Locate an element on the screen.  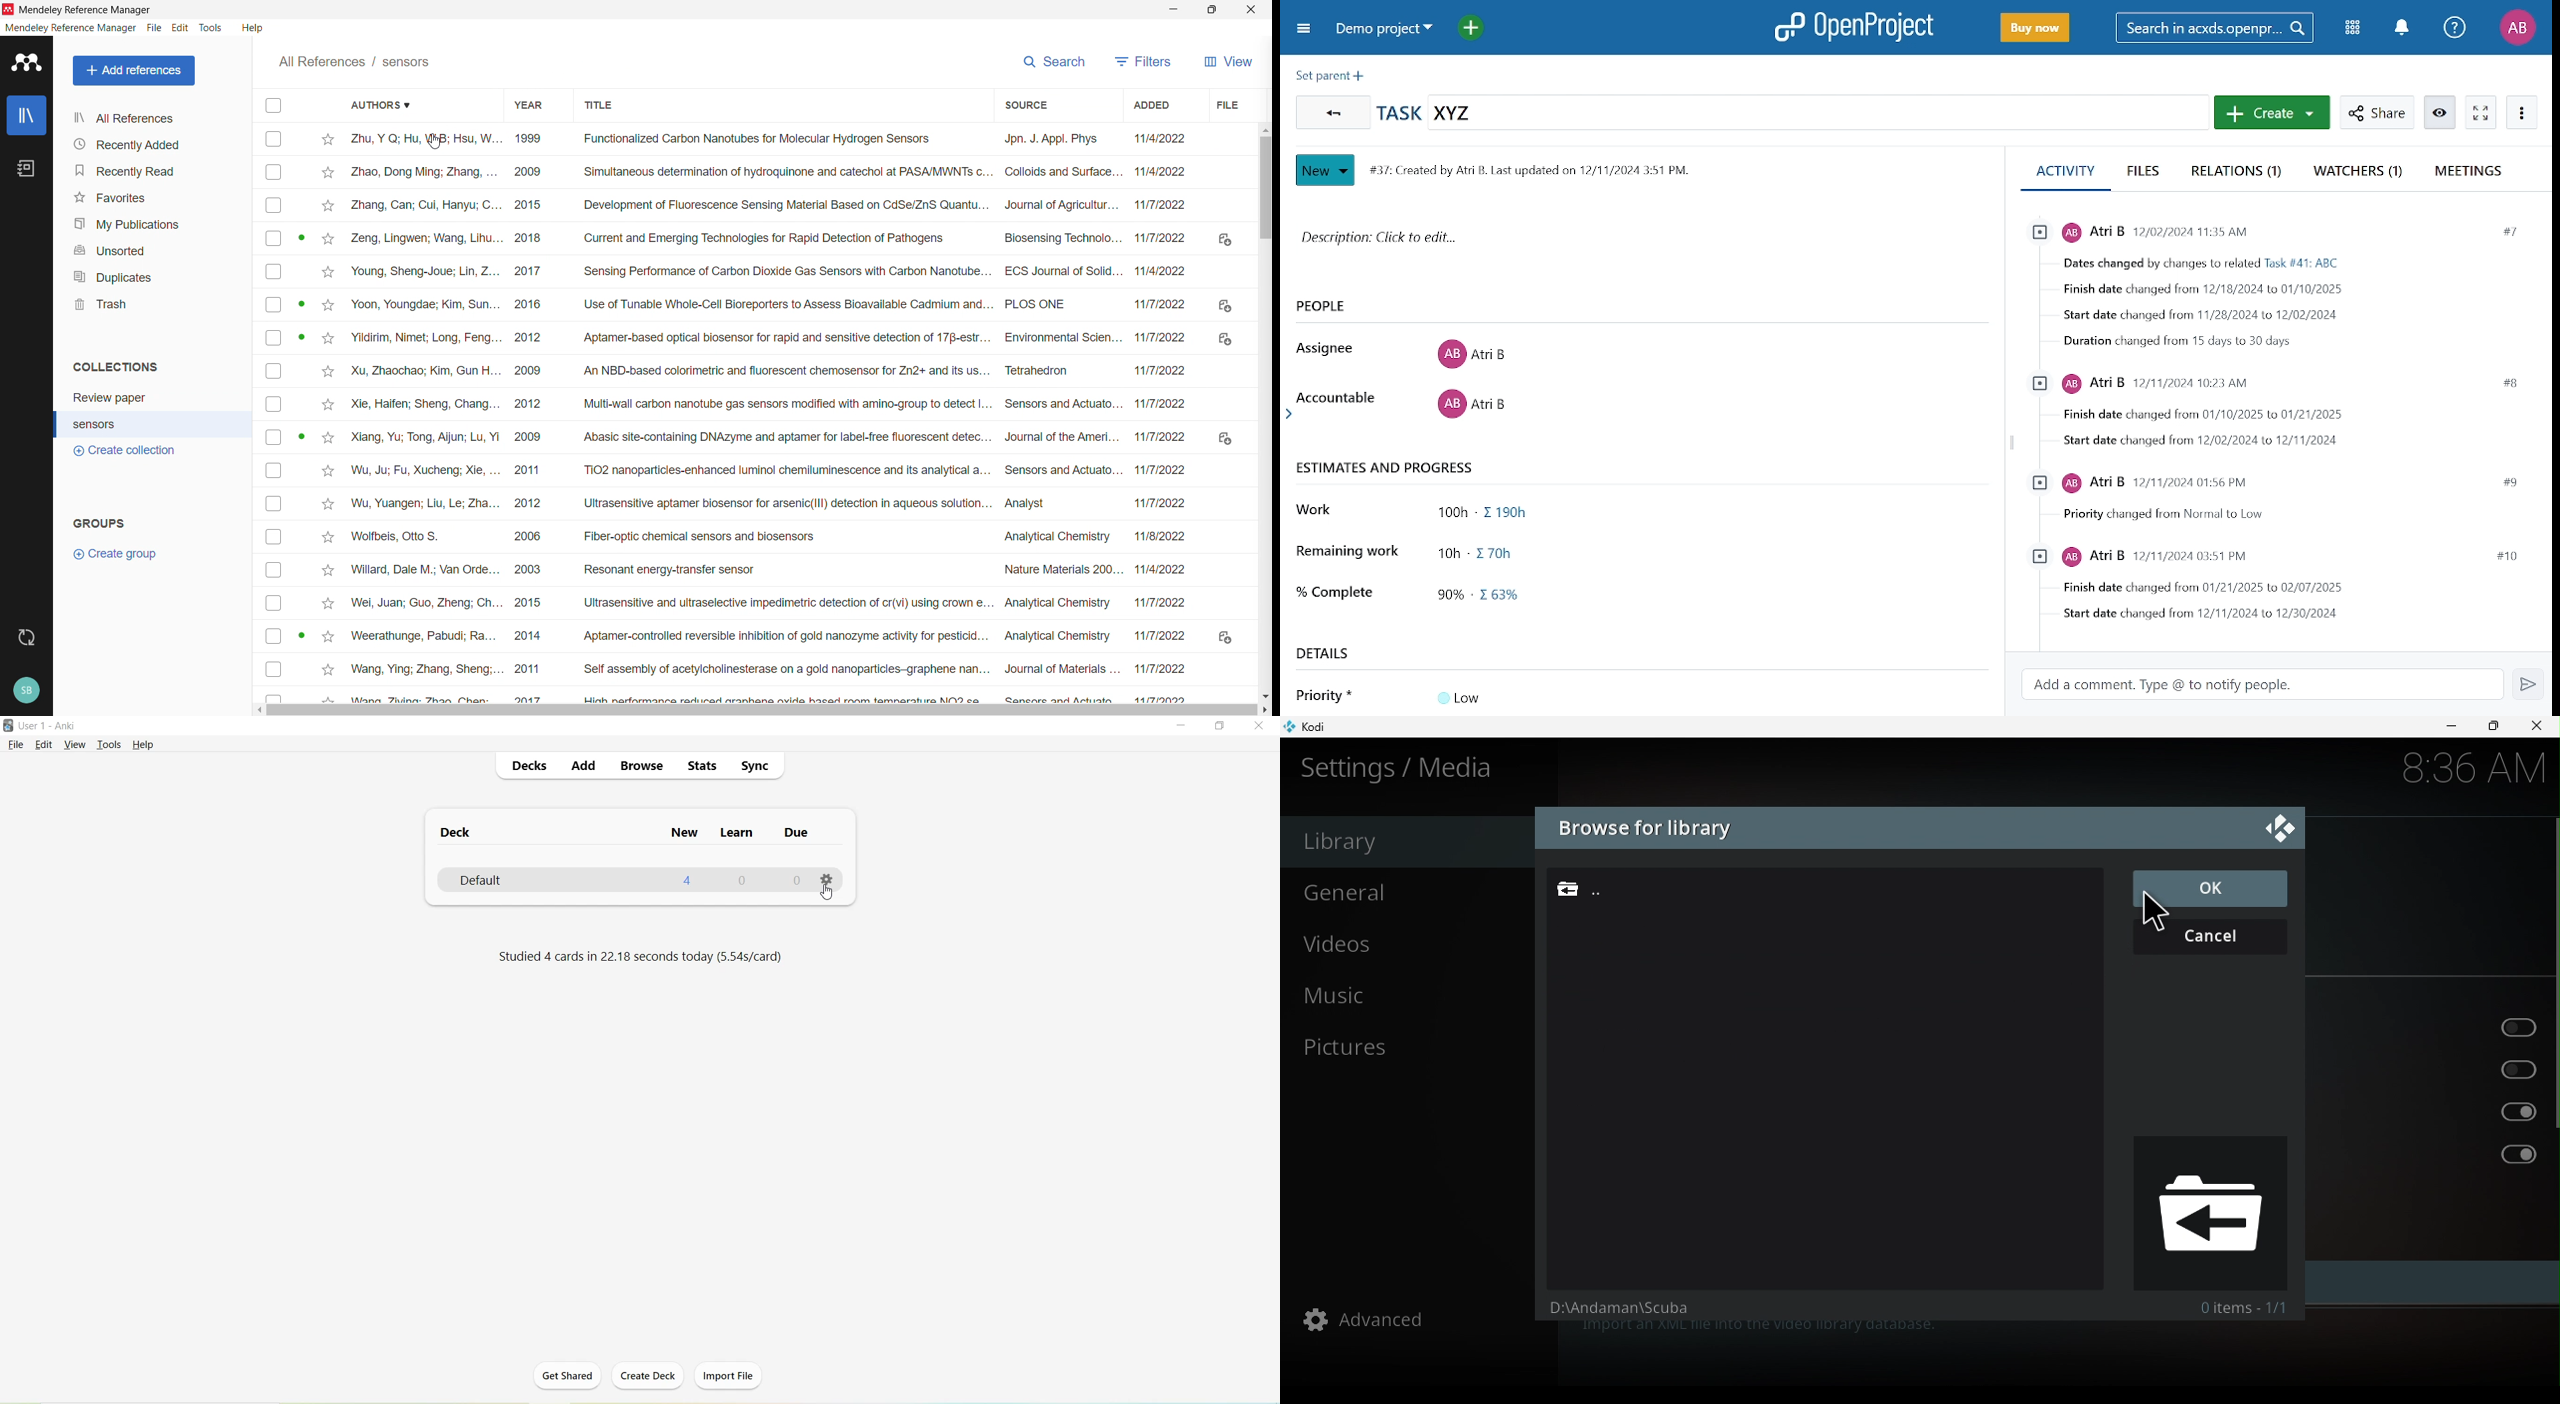
Close is located at coordinates (2280, 827).